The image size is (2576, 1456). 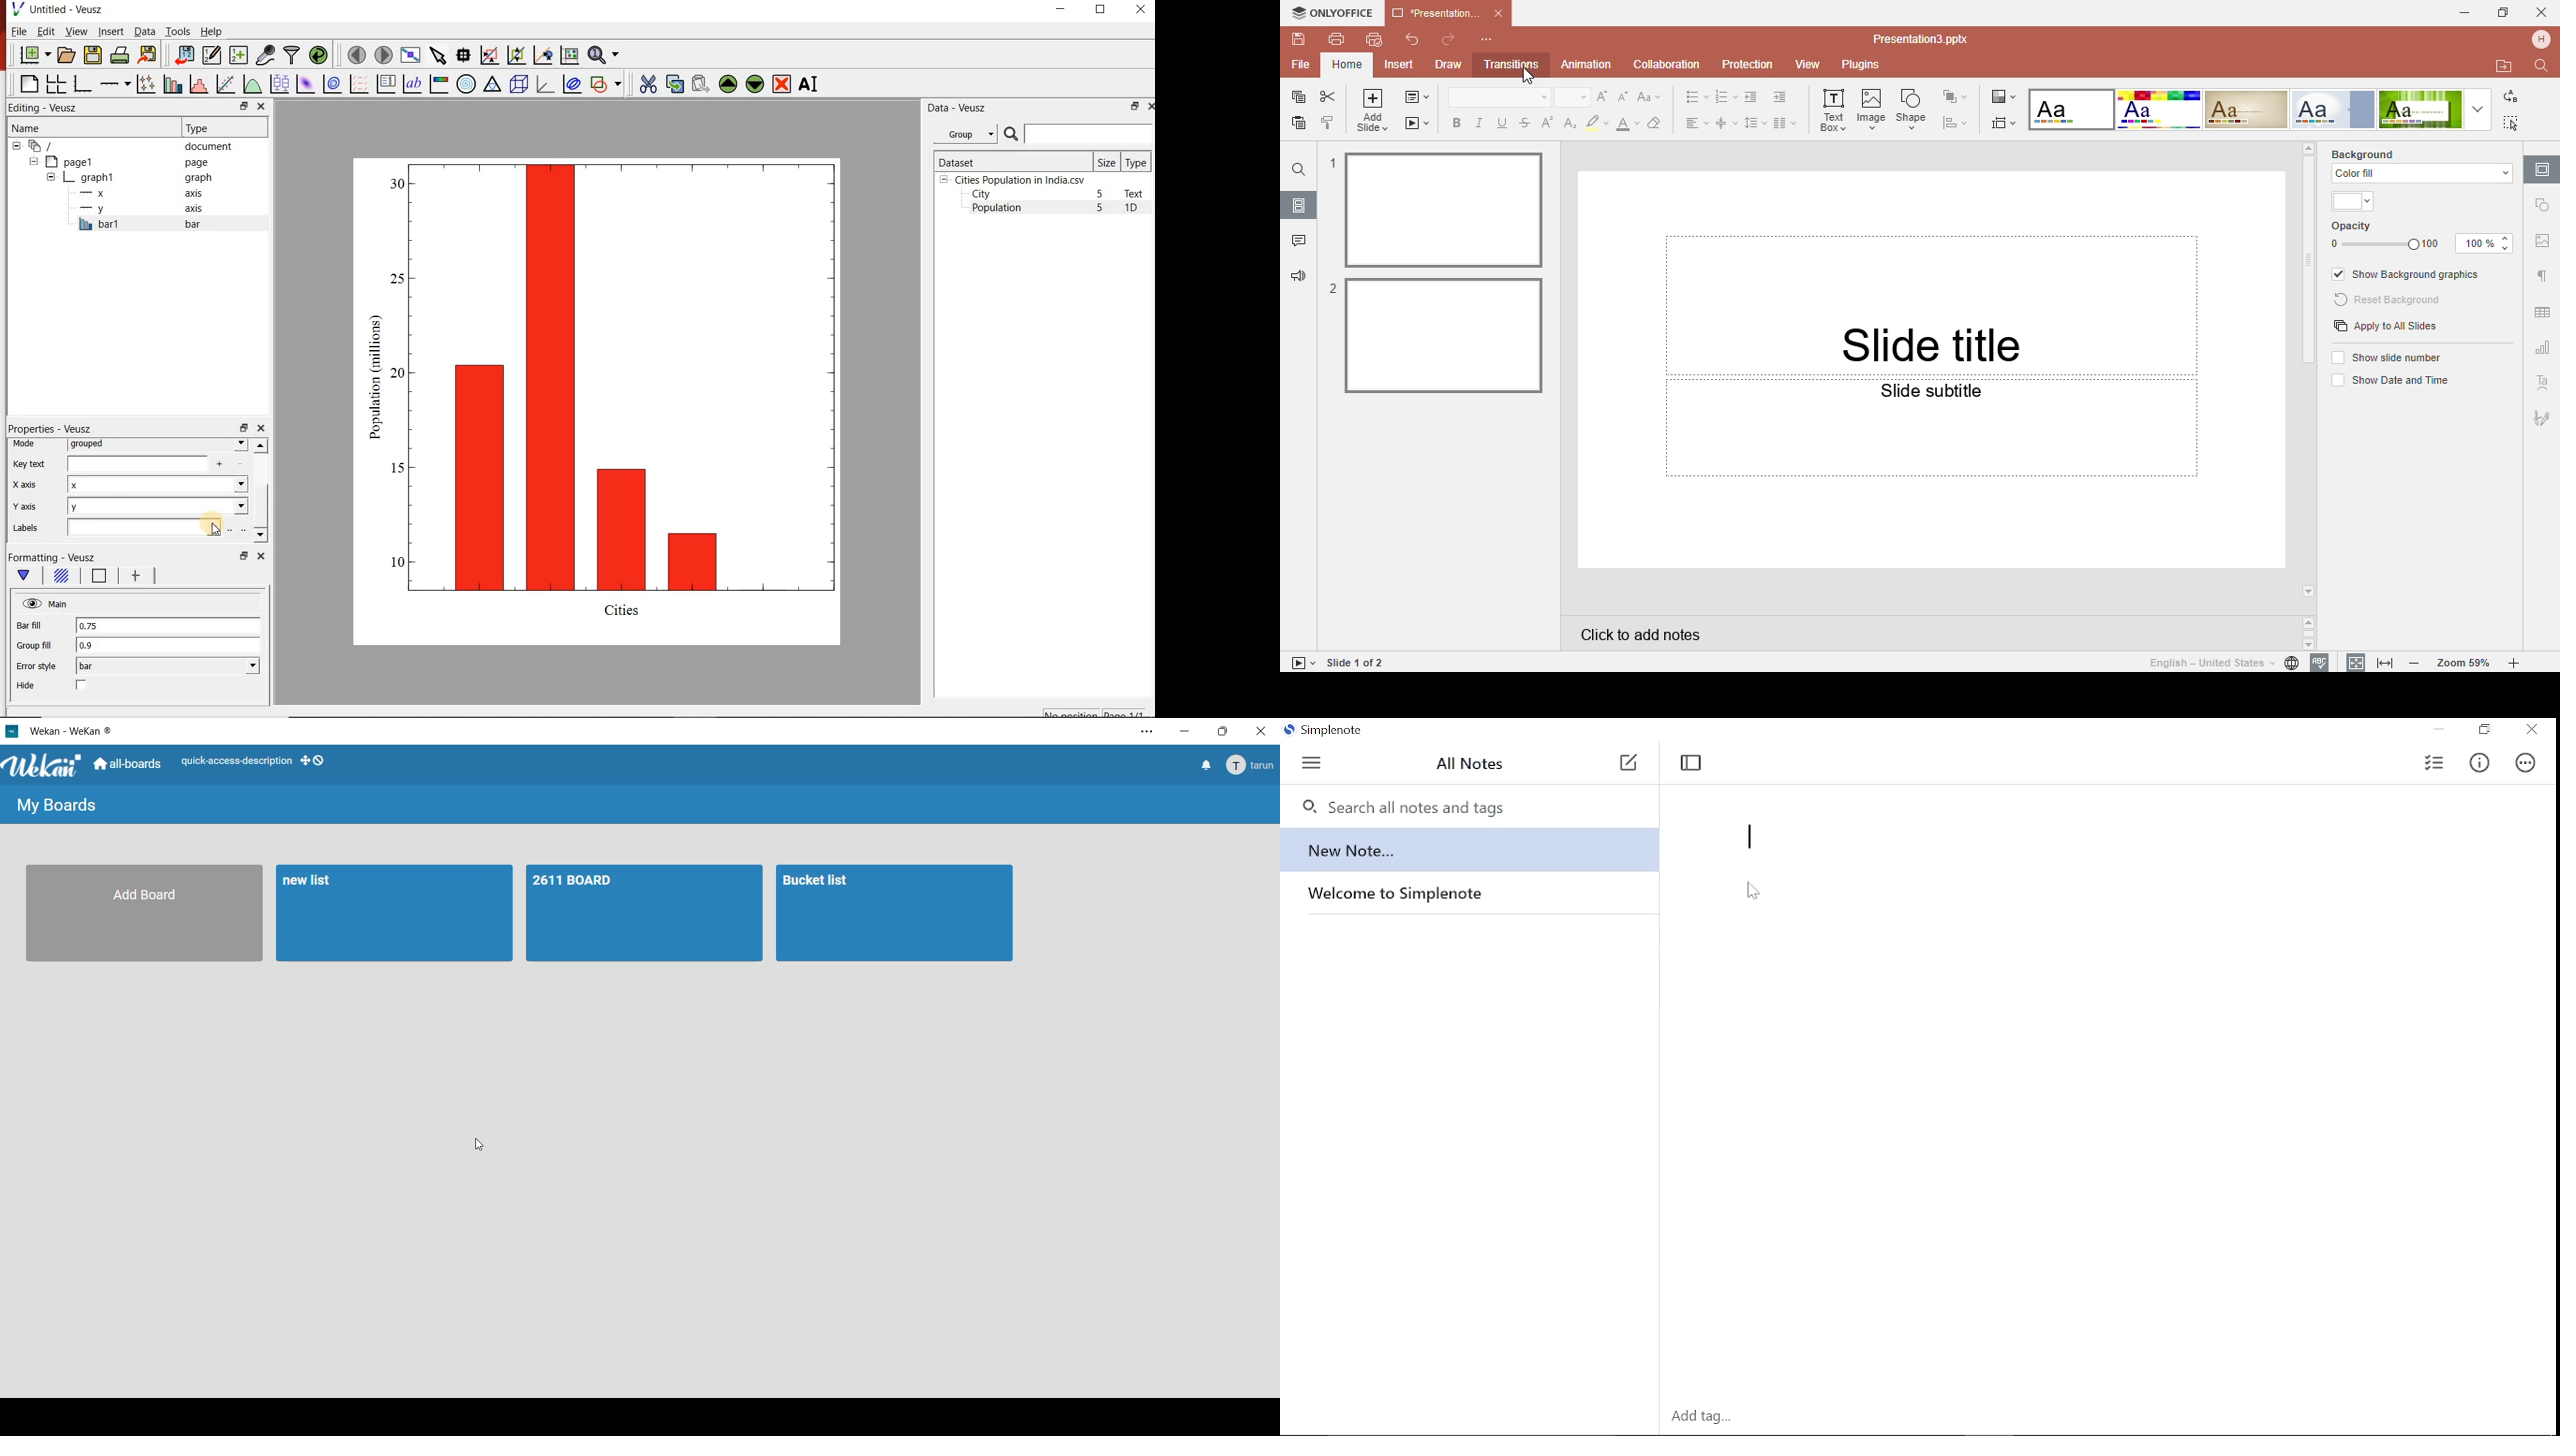 What do you see at coordinates (1474, 765) in the screenshot?
I see `All Notes` at bounding box center [1474, 765].